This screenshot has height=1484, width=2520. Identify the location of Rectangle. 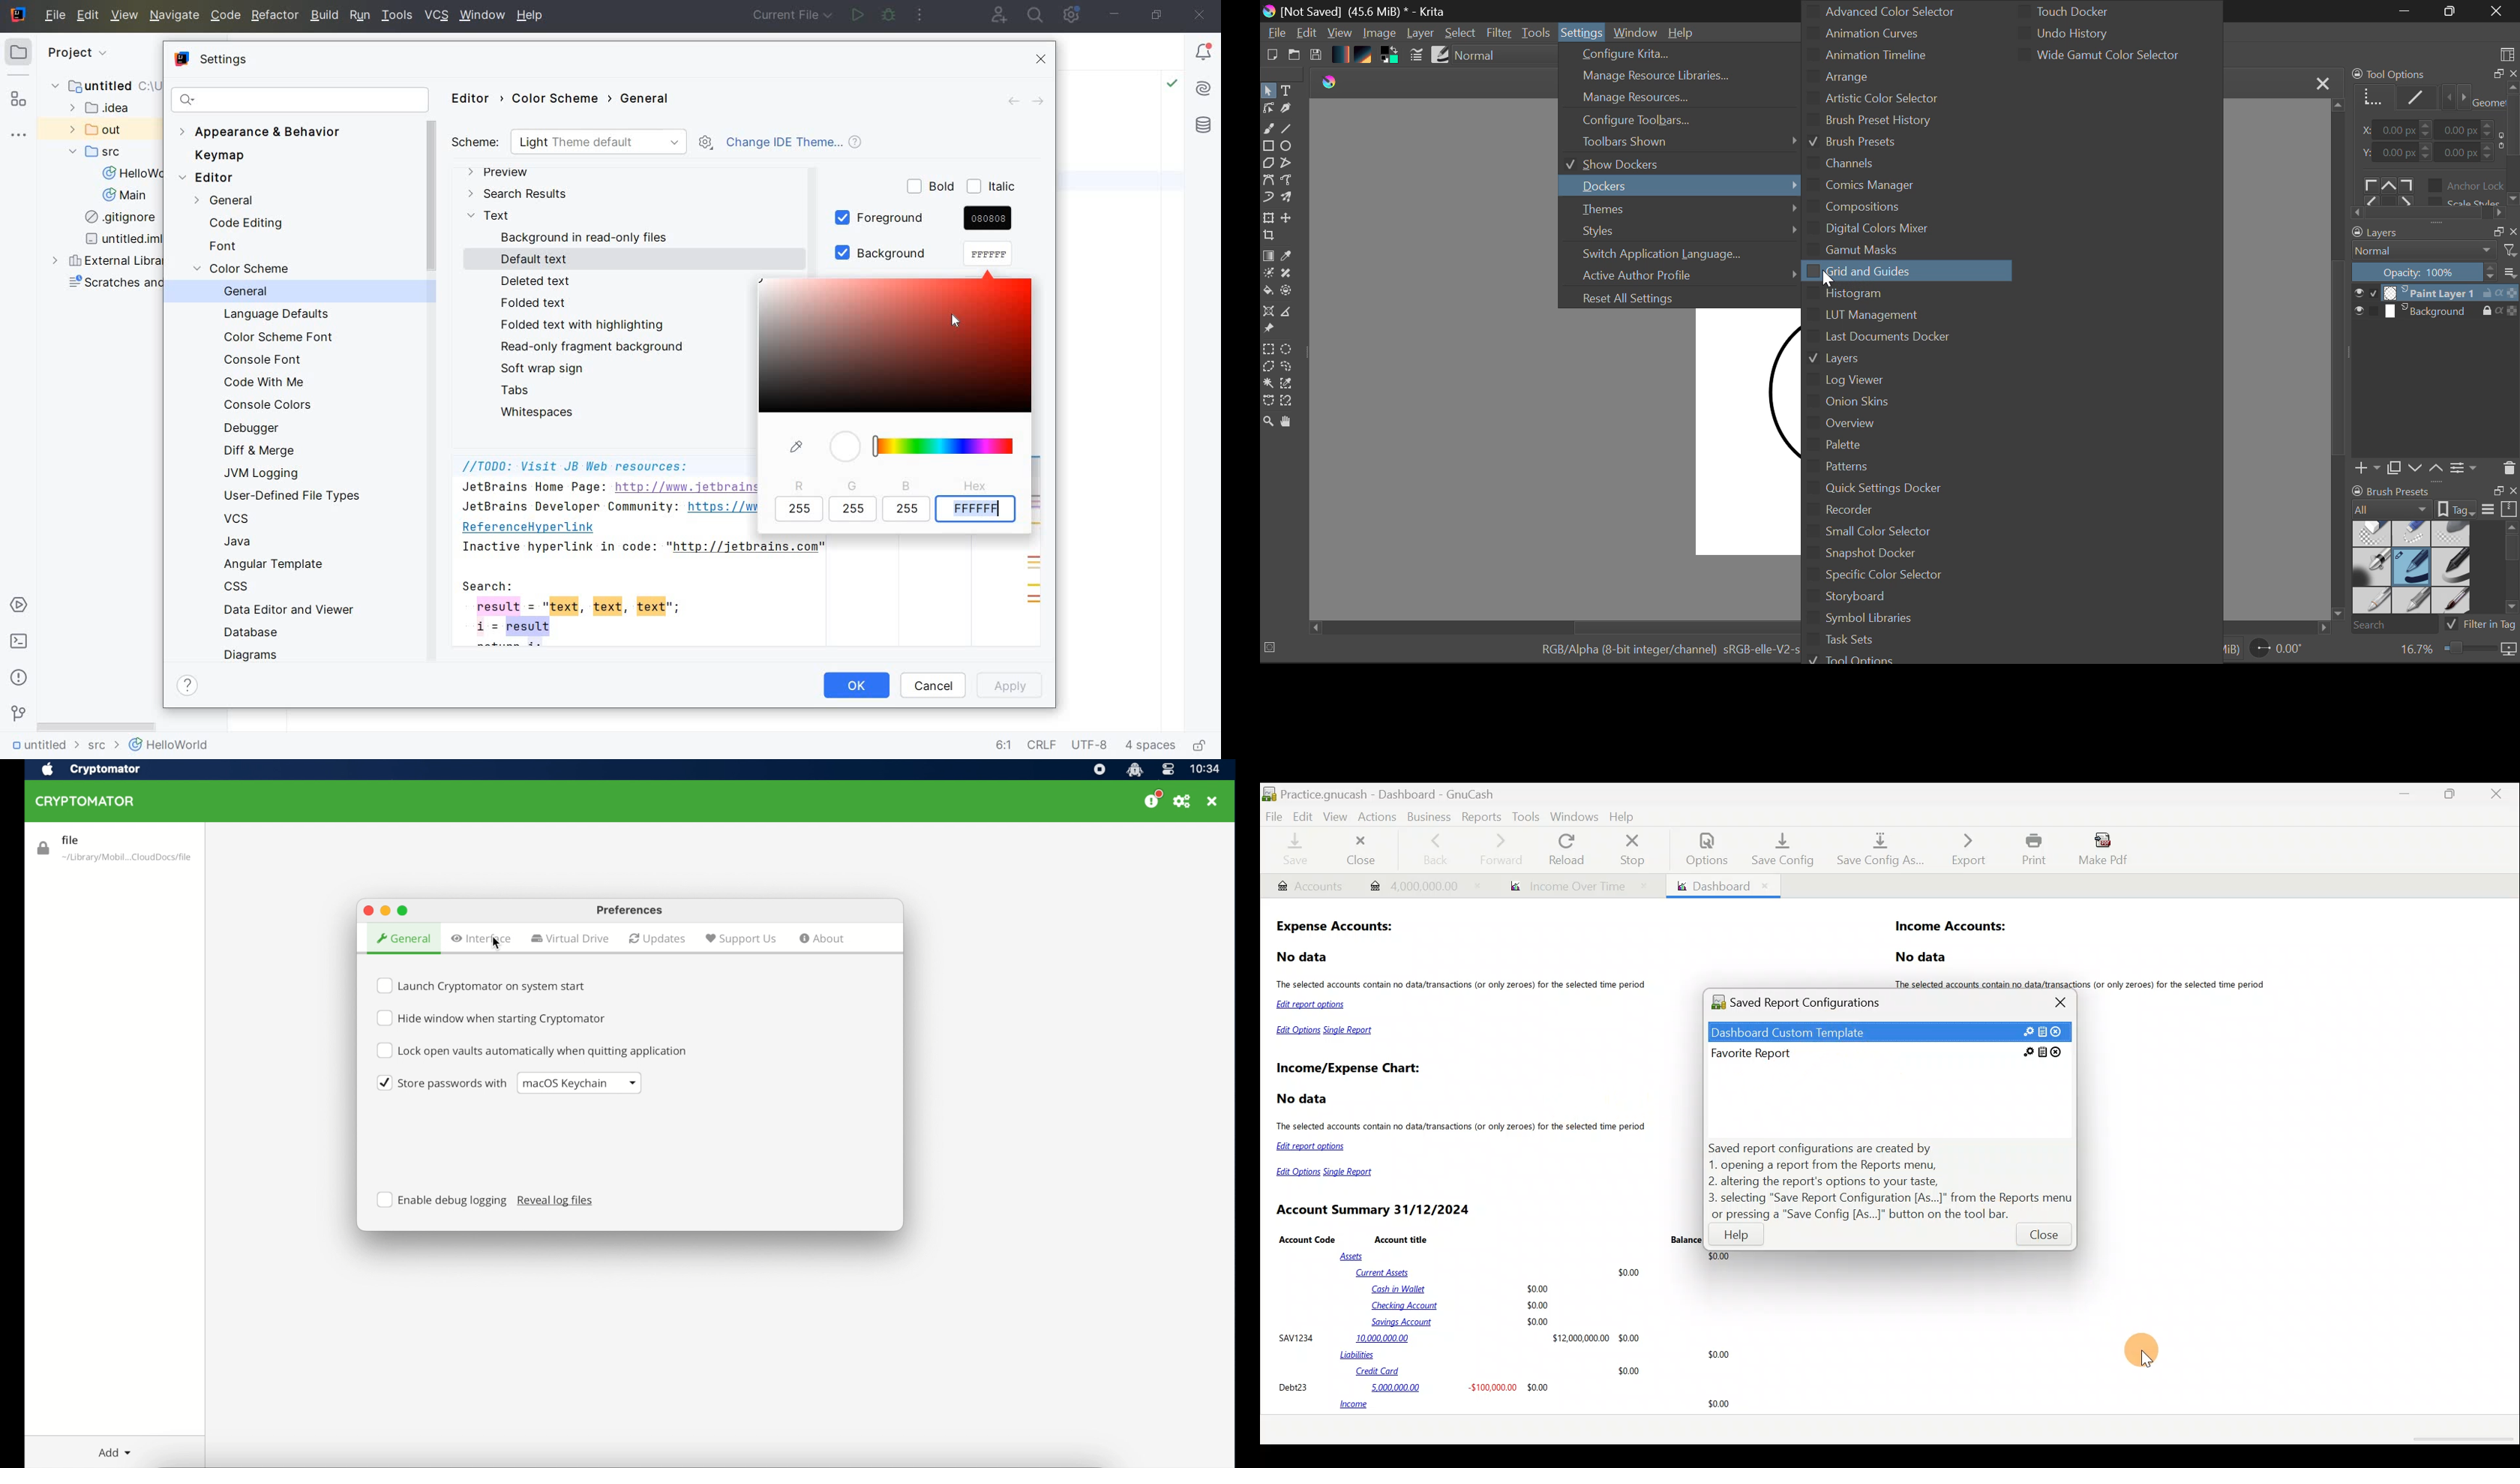
(1268, 146).